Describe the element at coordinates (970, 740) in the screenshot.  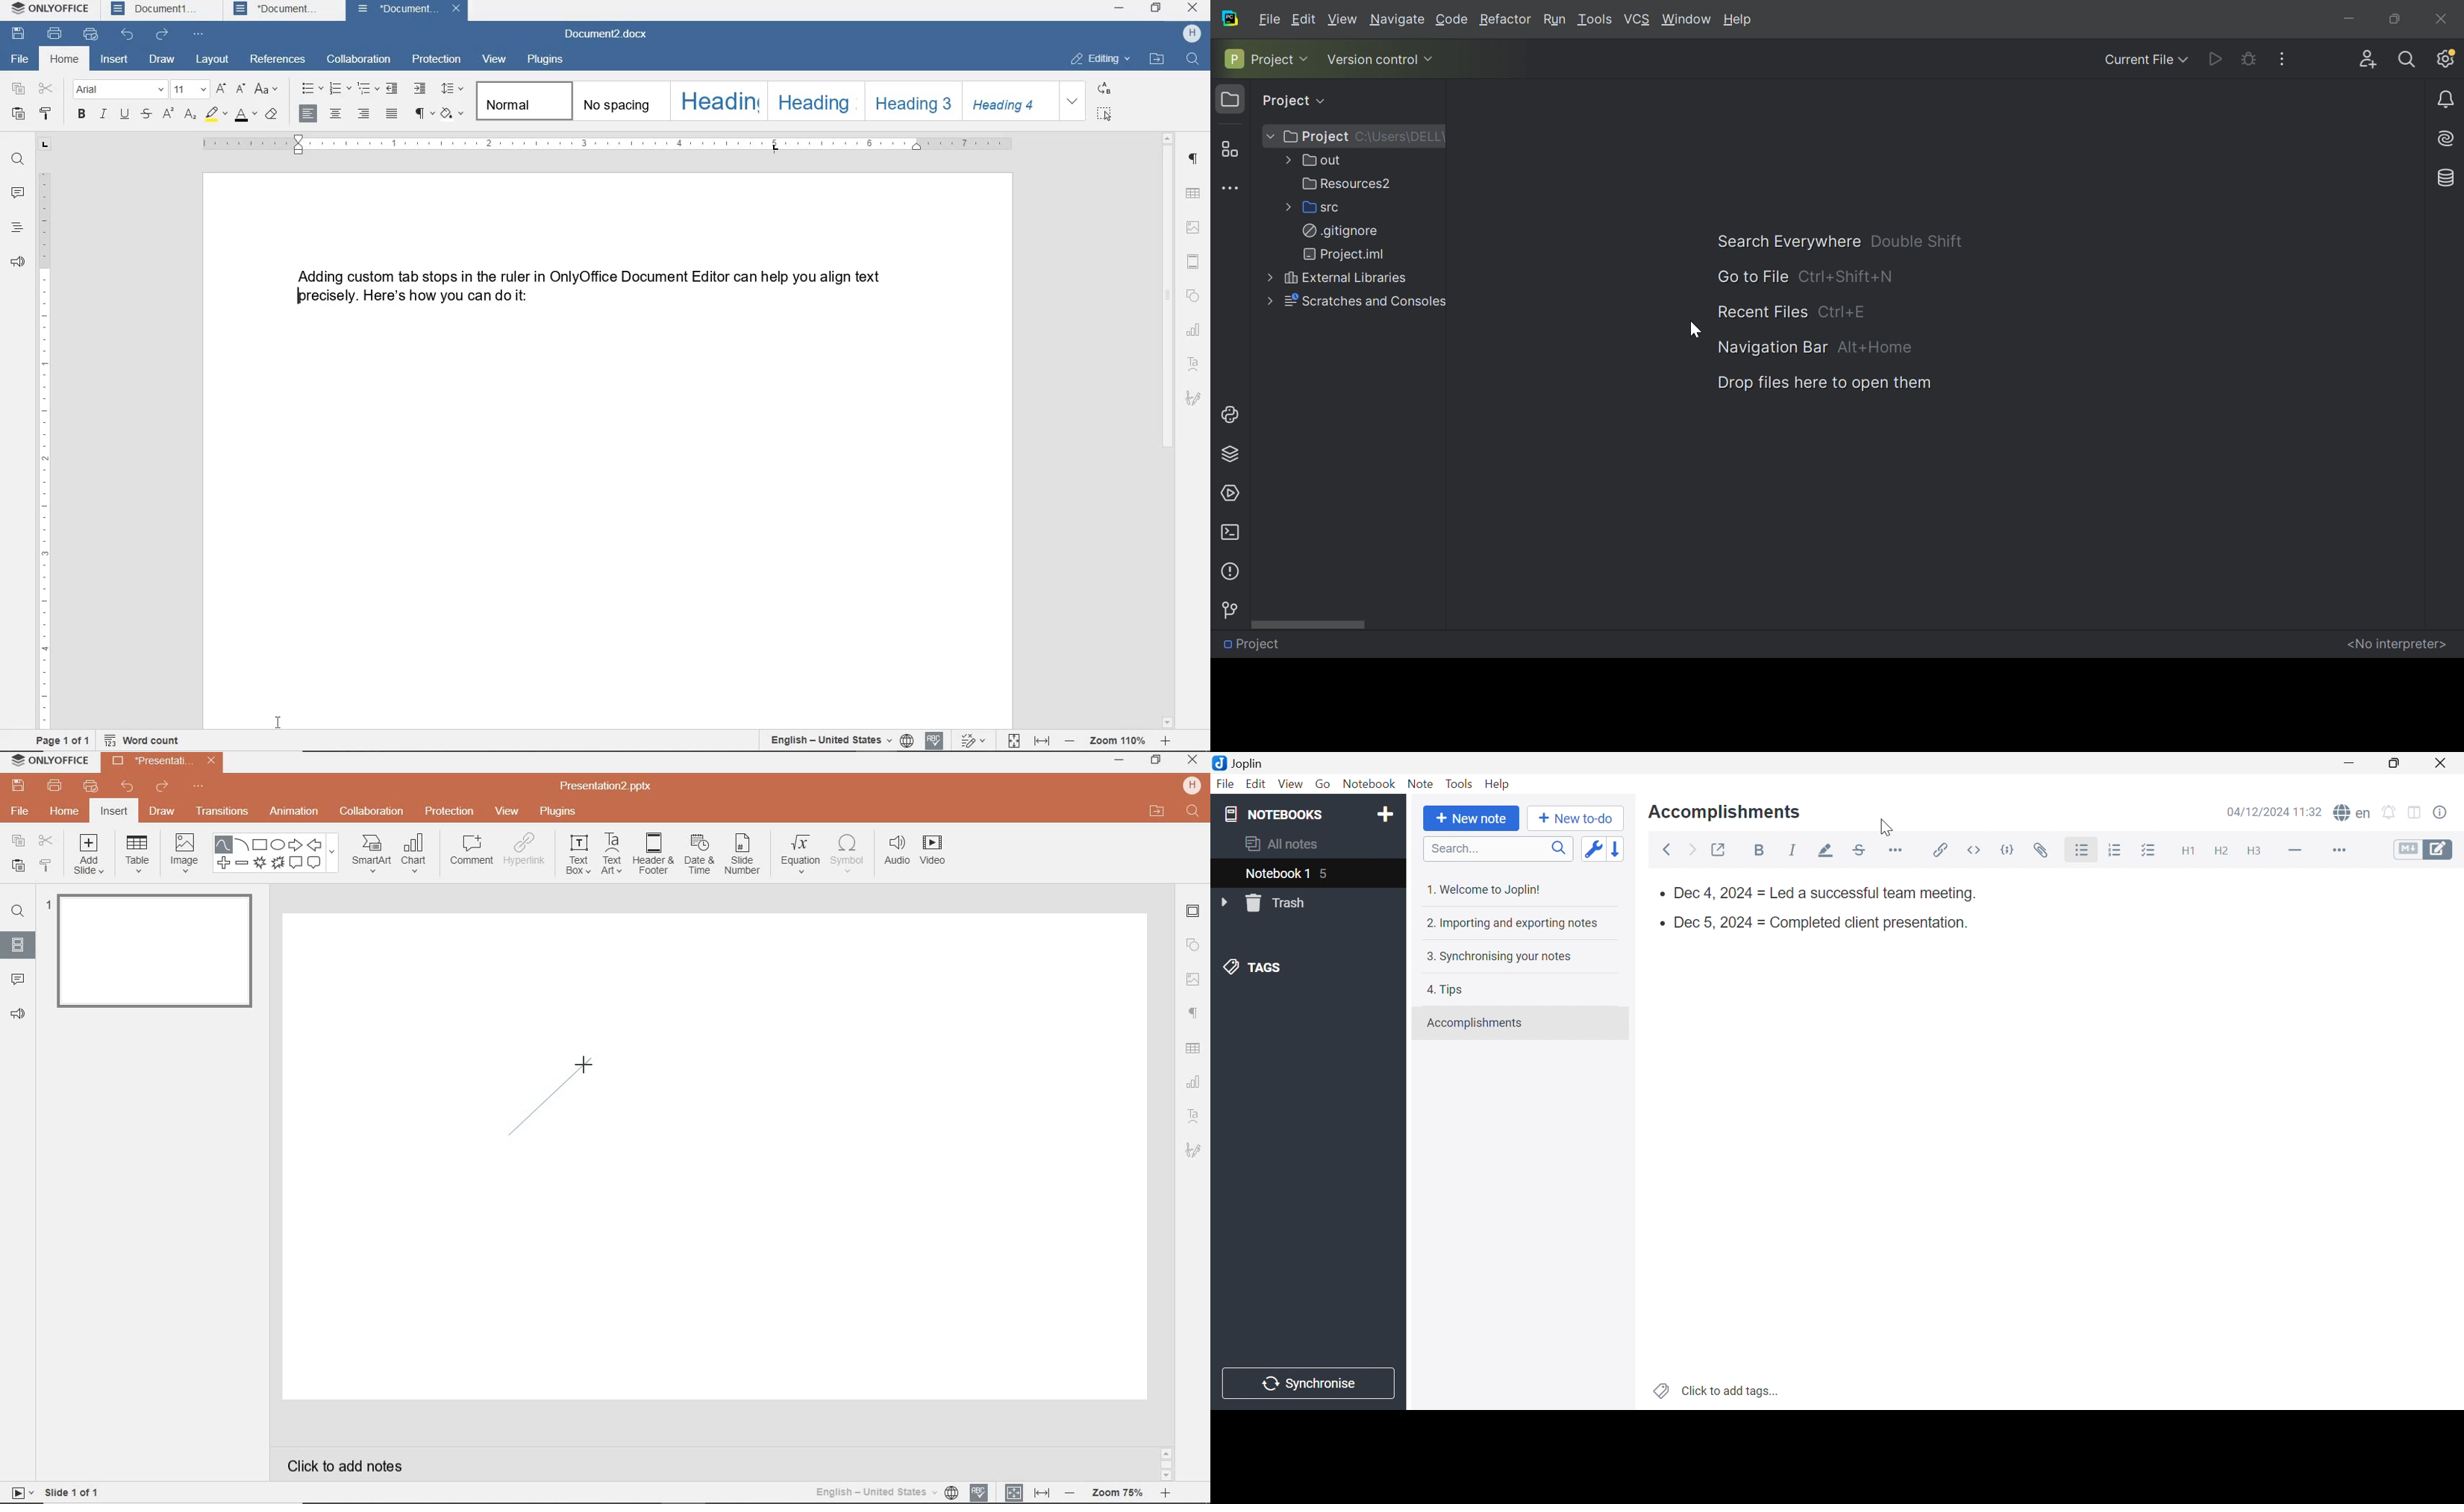
I see `track changes` at that location.